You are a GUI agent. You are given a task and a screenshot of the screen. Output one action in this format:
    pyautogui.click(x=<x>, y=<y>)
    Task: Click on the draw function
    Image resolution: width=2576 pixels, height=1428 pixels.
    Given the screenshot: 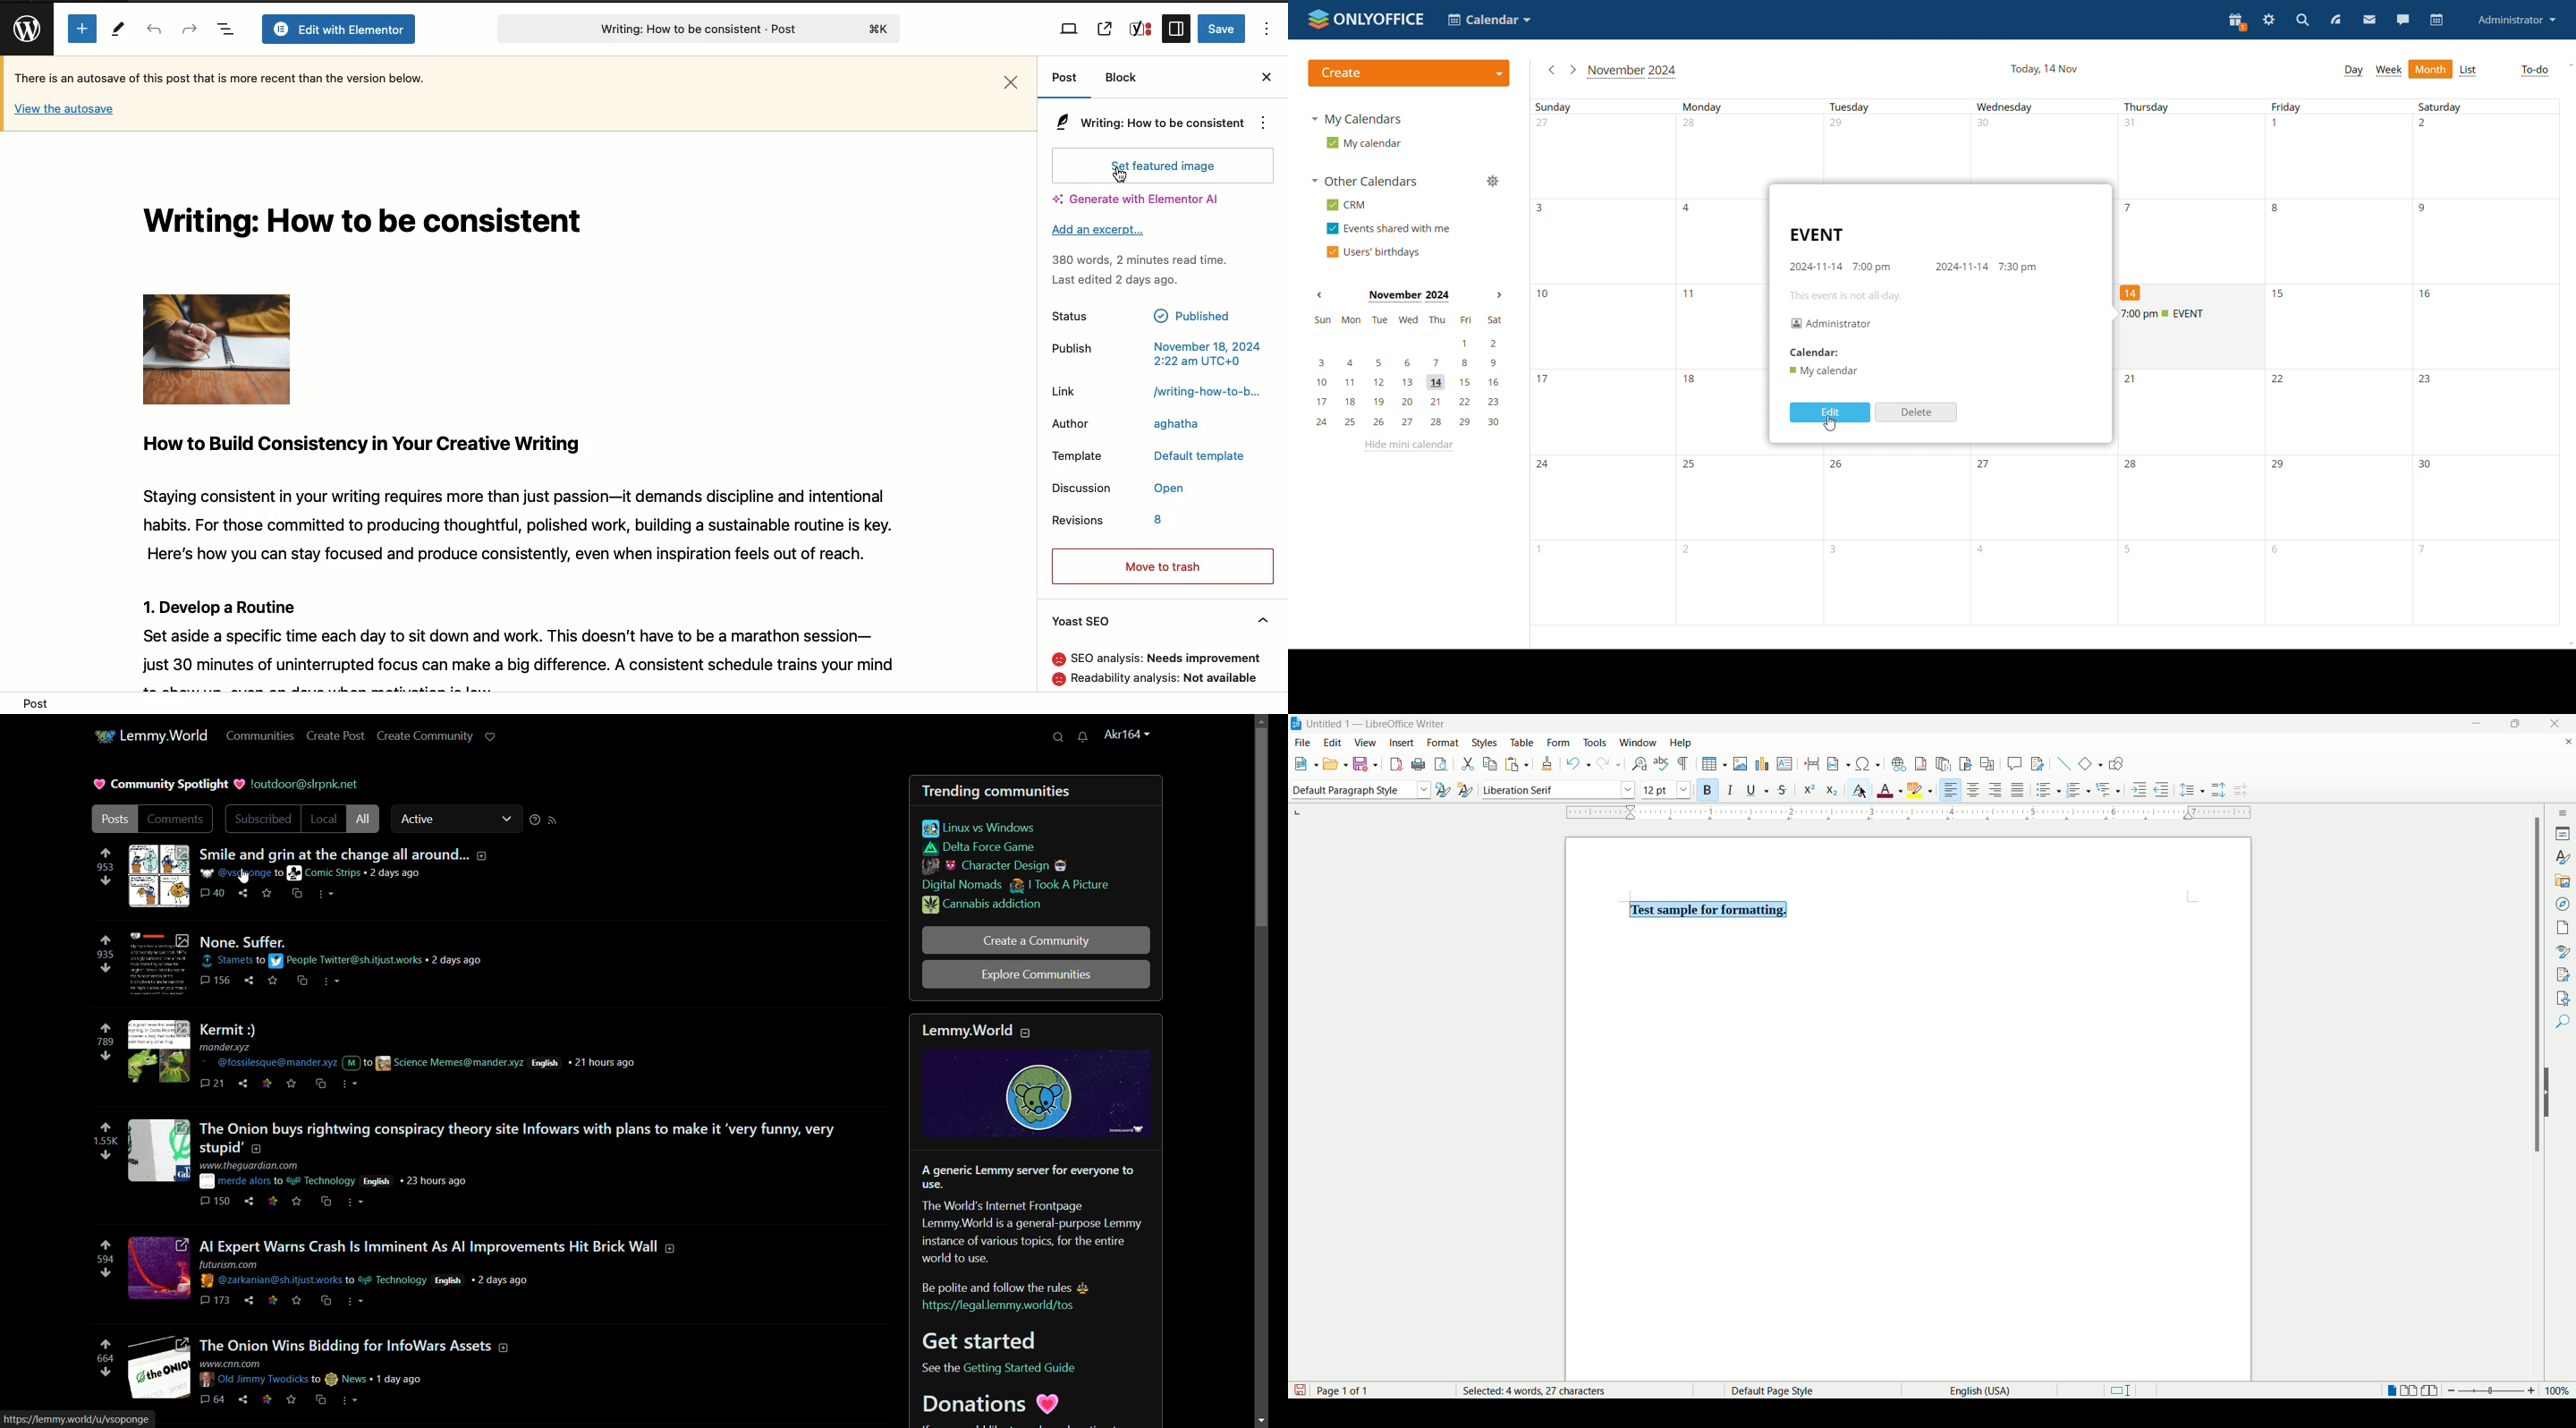 What is the action you would take?
    pyautogui.click(x=2118, y=764)
    